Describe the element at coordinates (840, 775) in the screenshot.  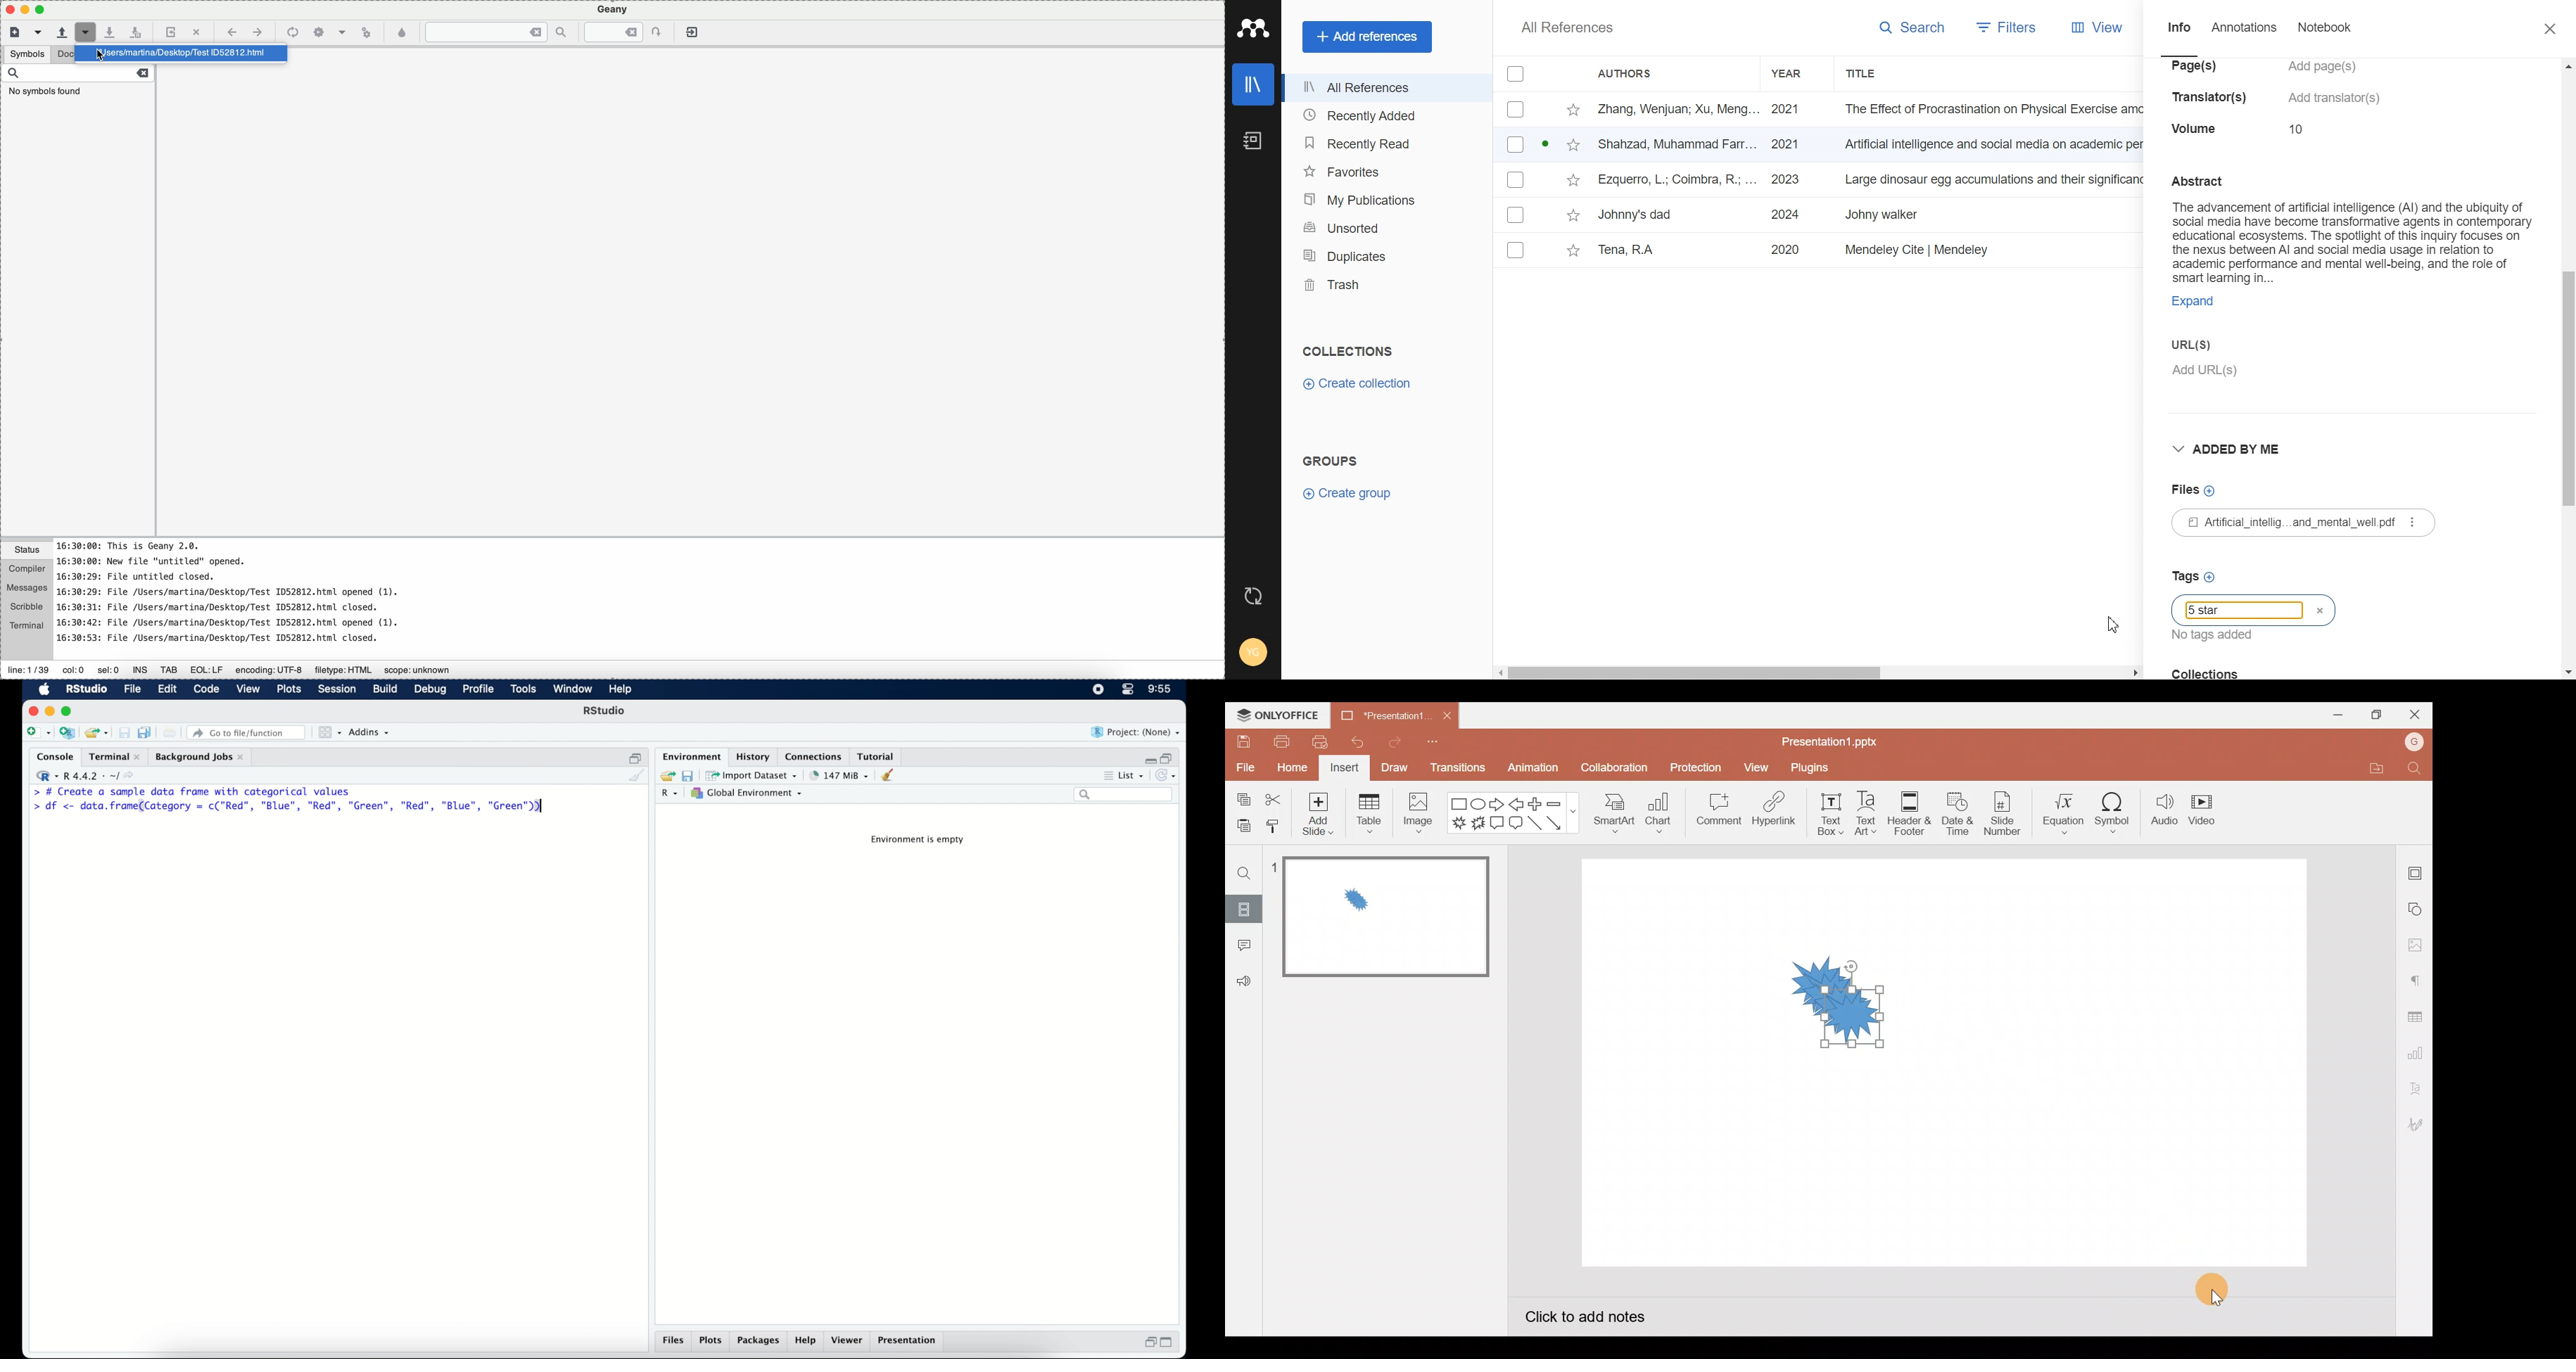
I see `142 MB` at that location.